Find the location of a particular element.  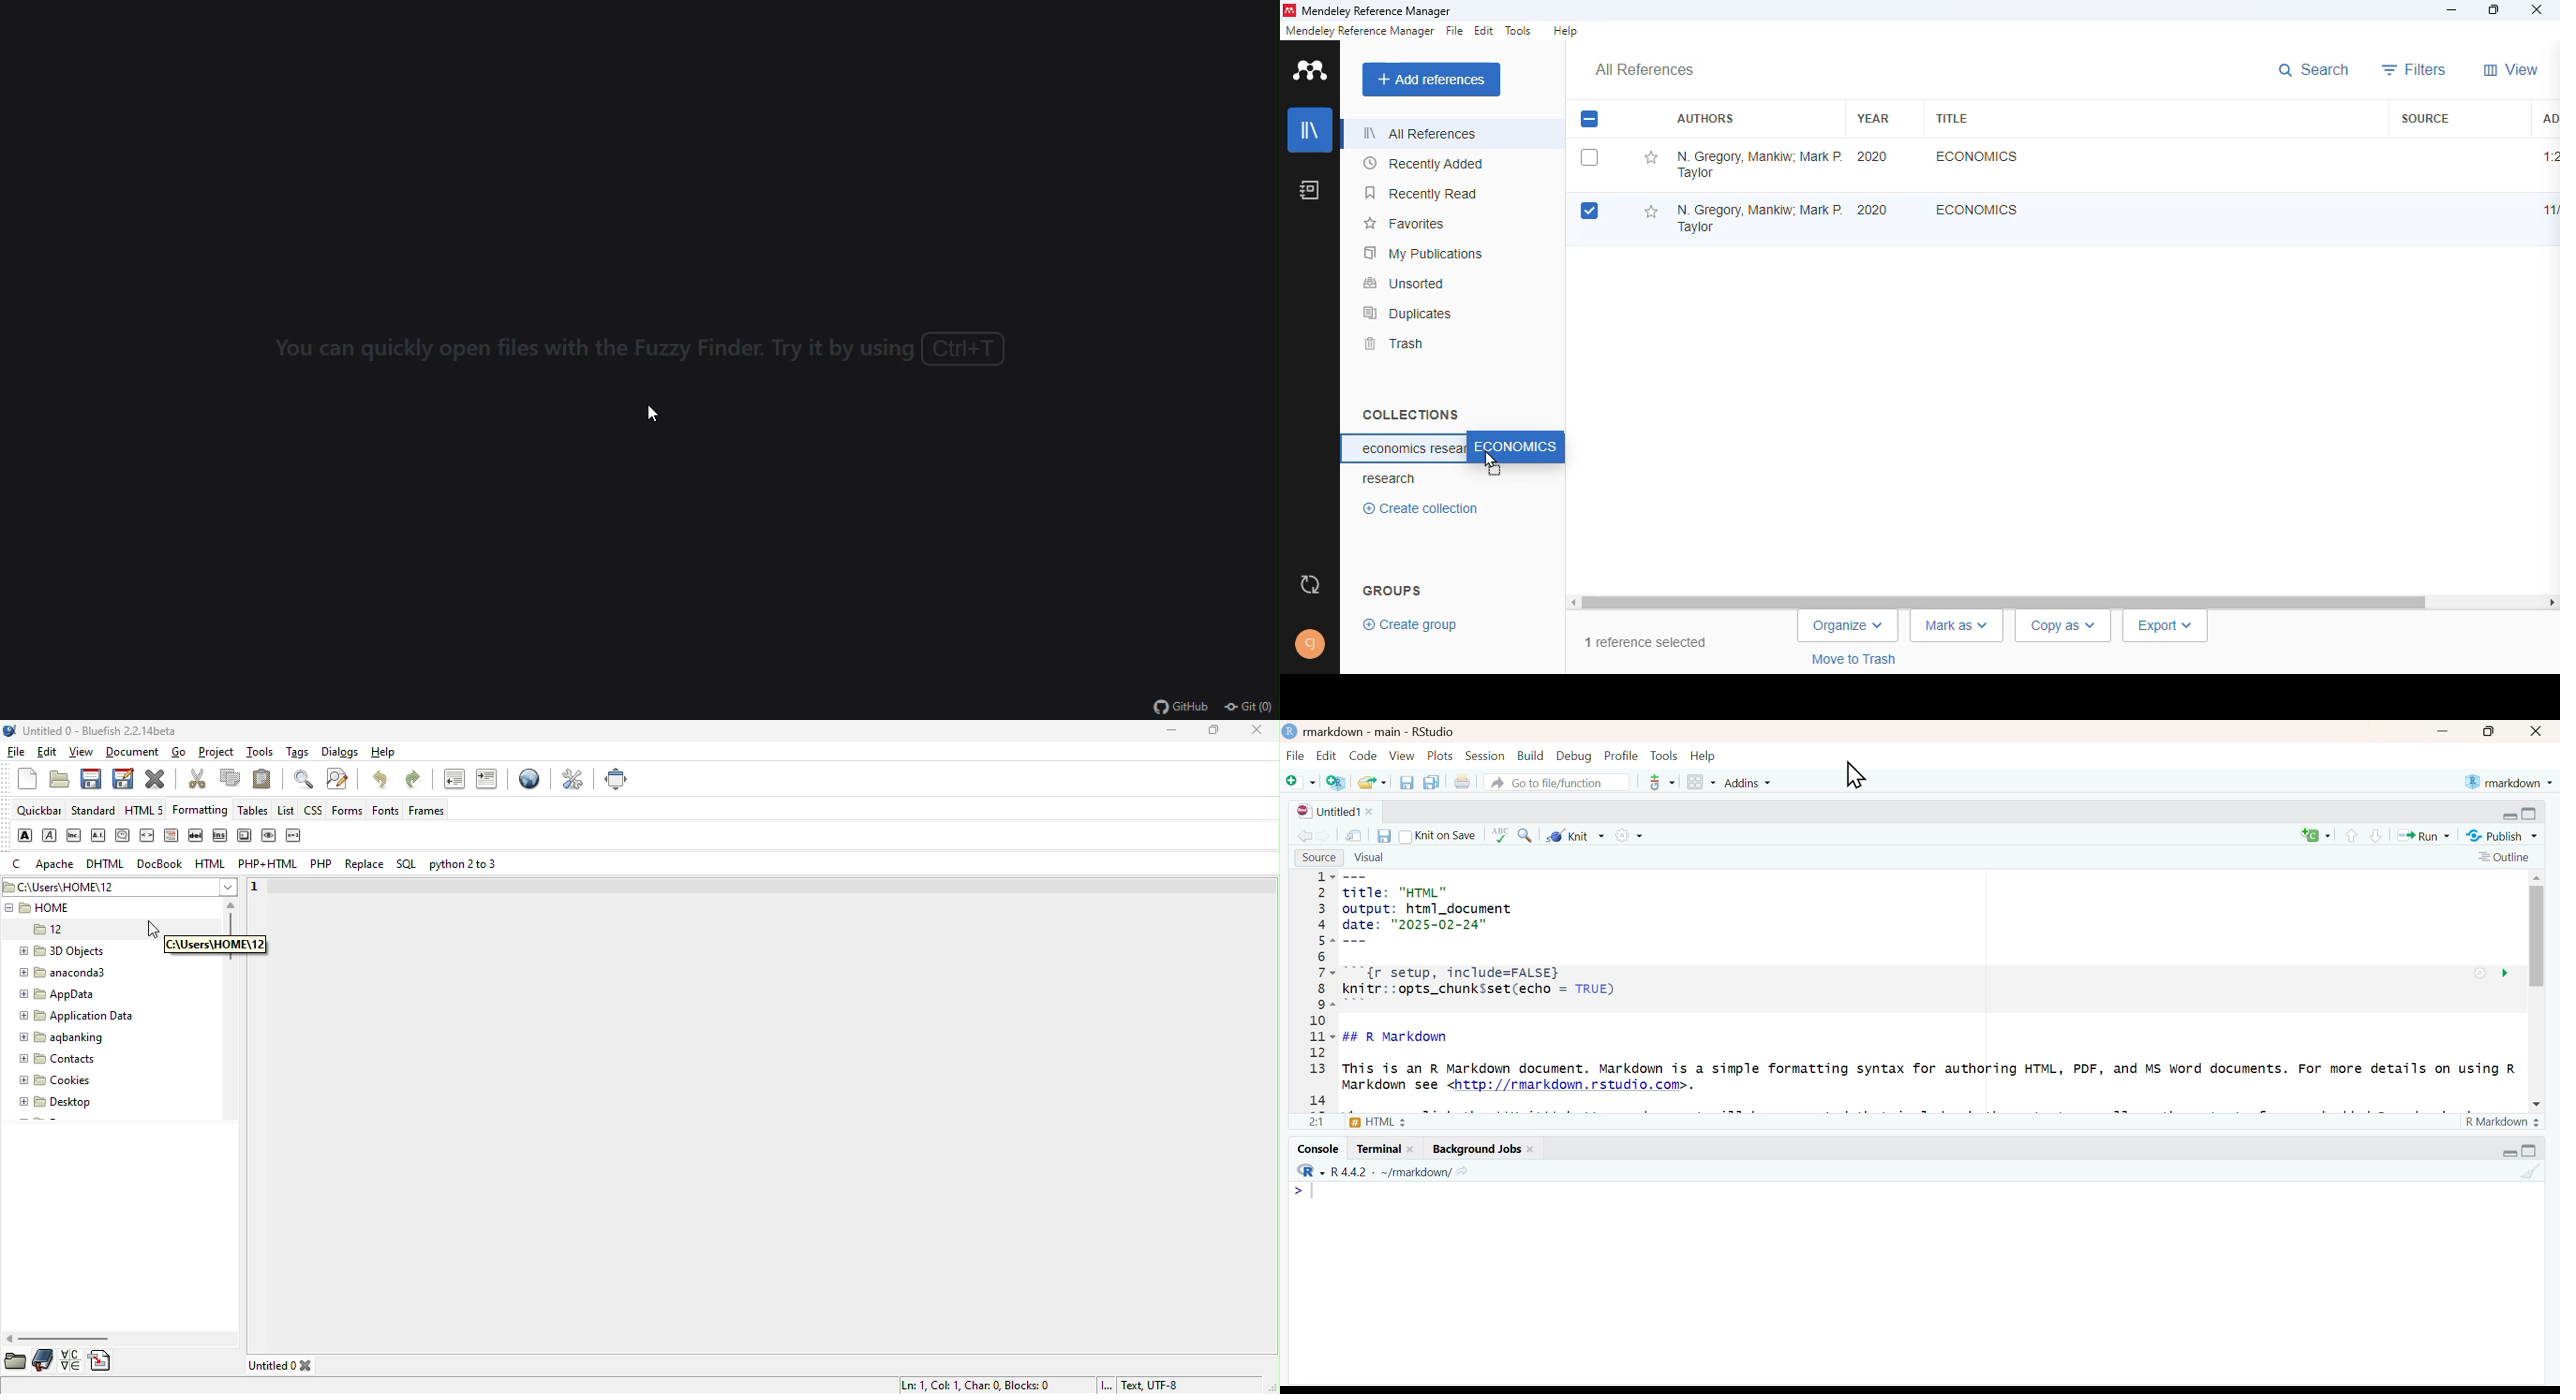

Show in new window is located at coordinates (1353, 835).